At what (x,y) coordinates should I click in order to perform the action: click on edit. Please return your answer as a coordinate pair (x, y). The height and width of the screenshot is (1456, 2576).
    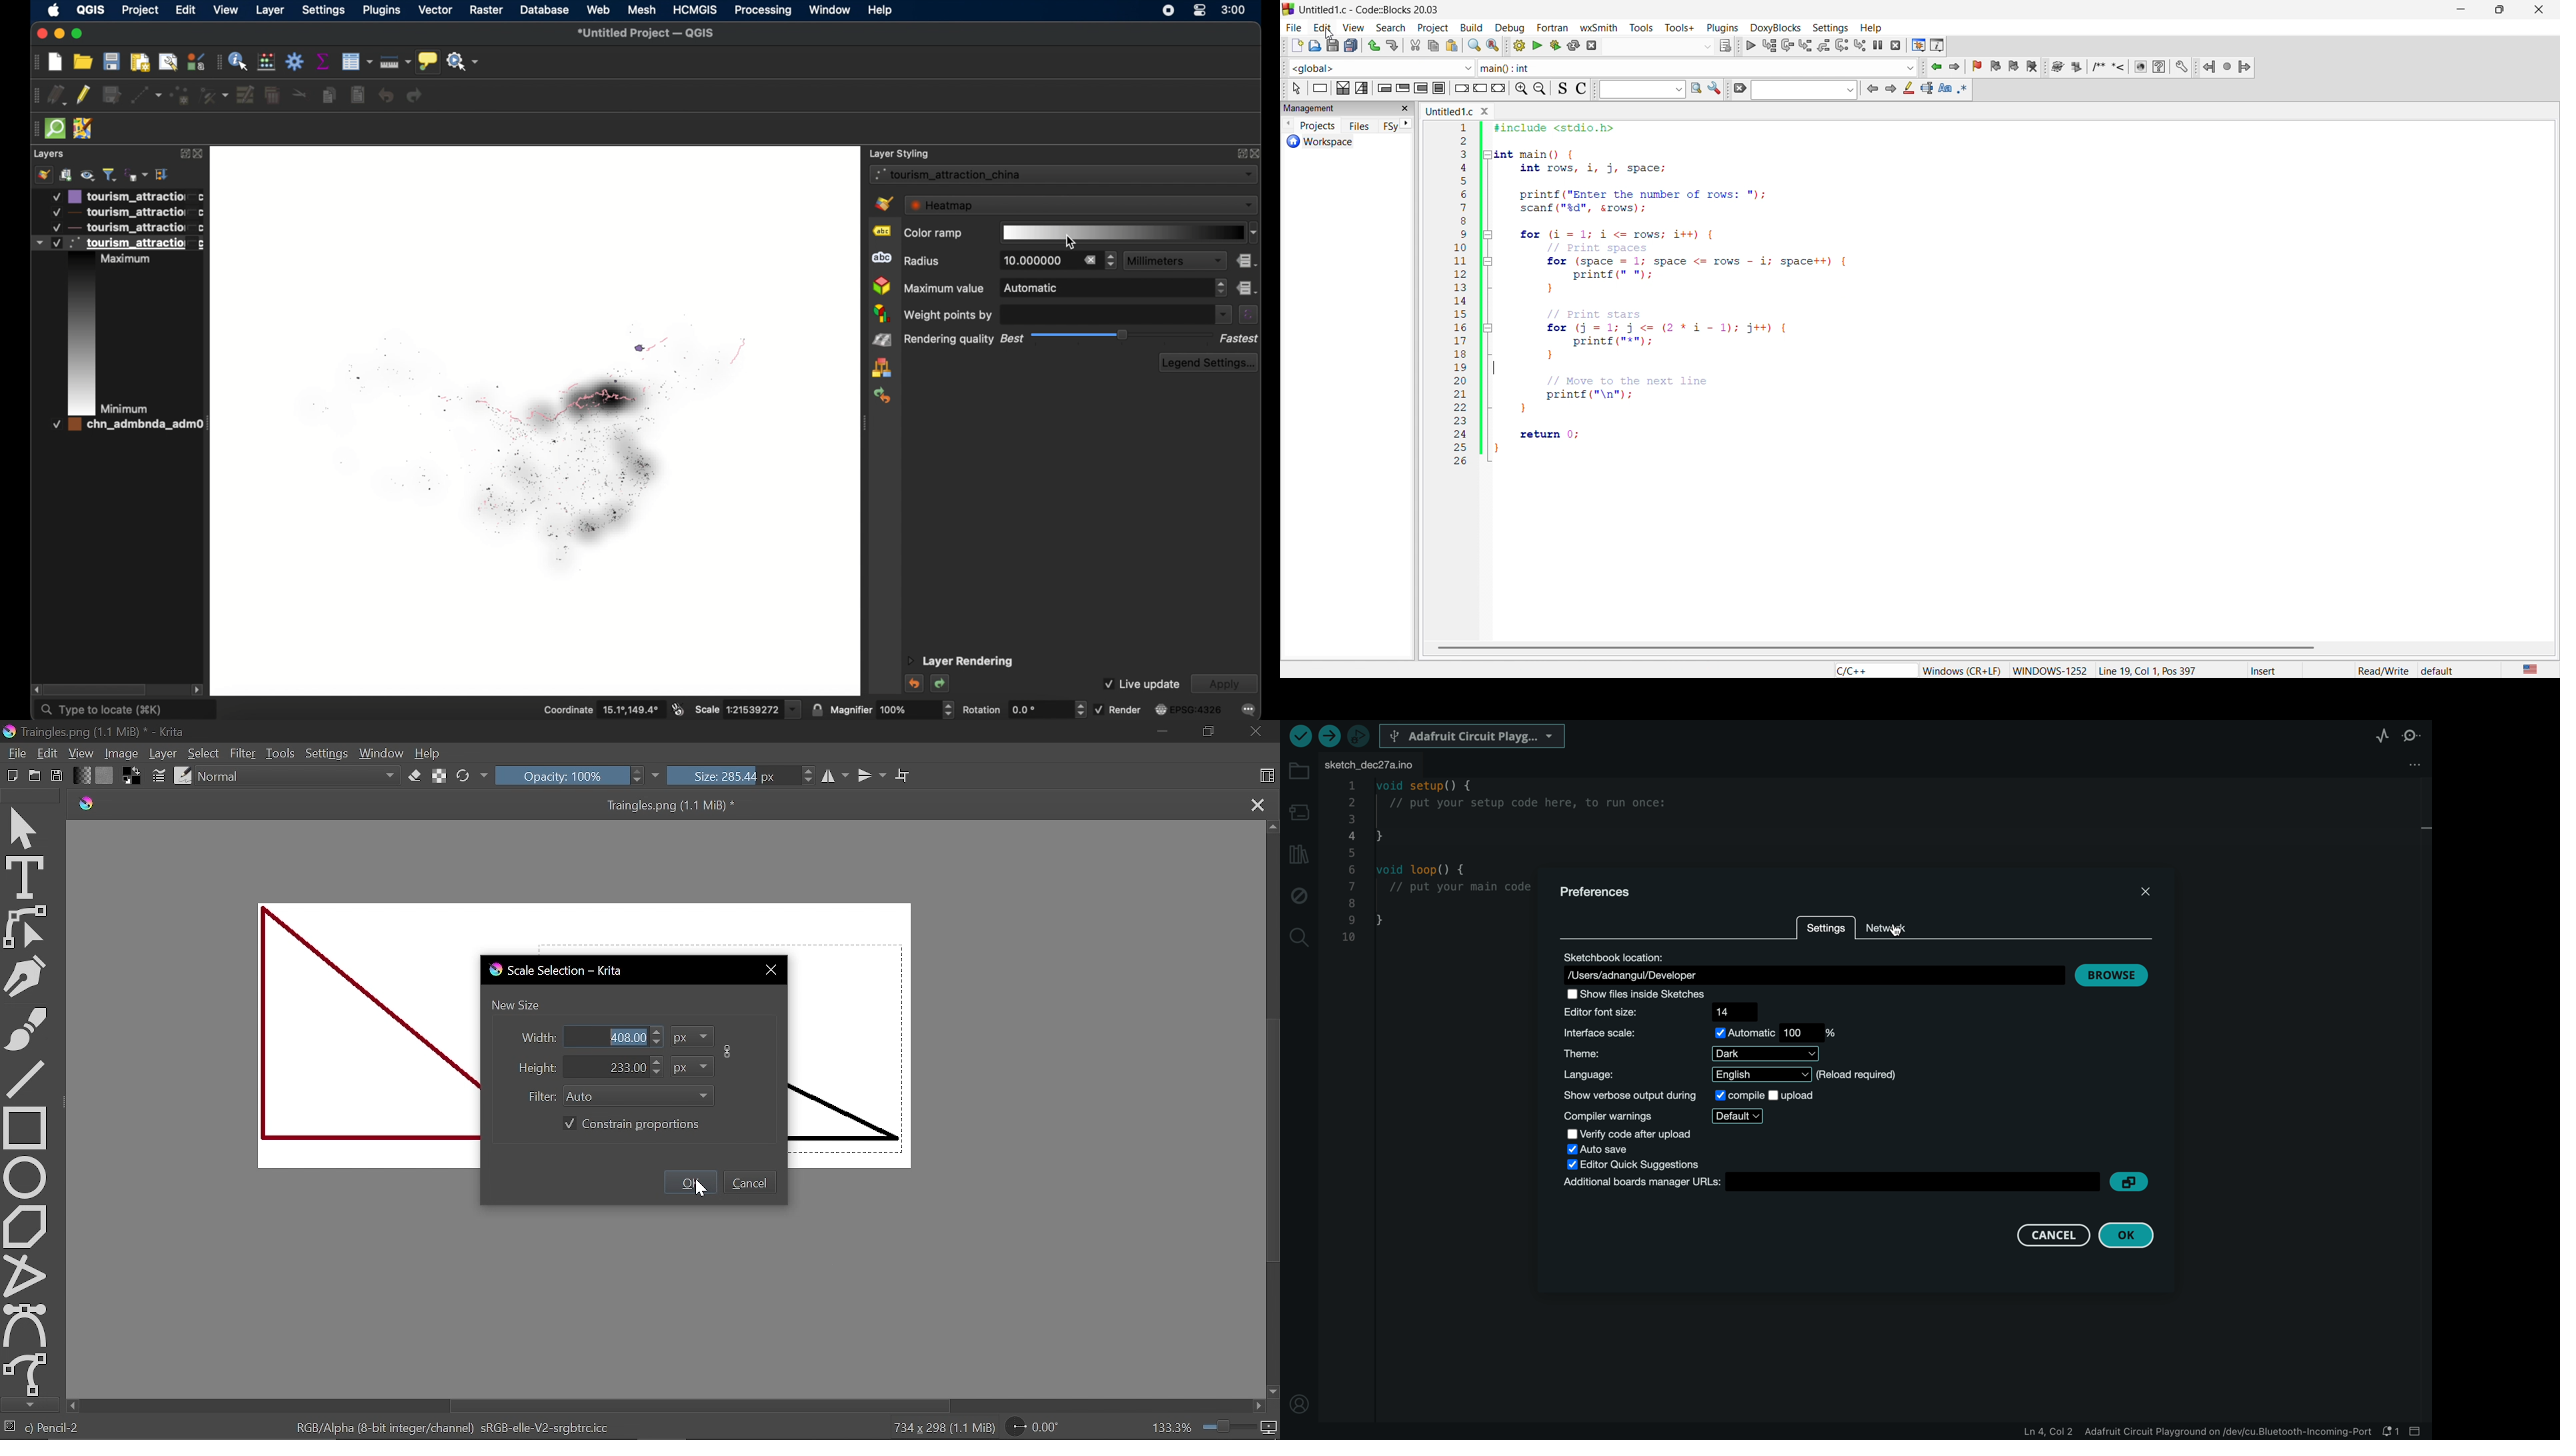
    Looking at the image, I should click on (1321, 26).